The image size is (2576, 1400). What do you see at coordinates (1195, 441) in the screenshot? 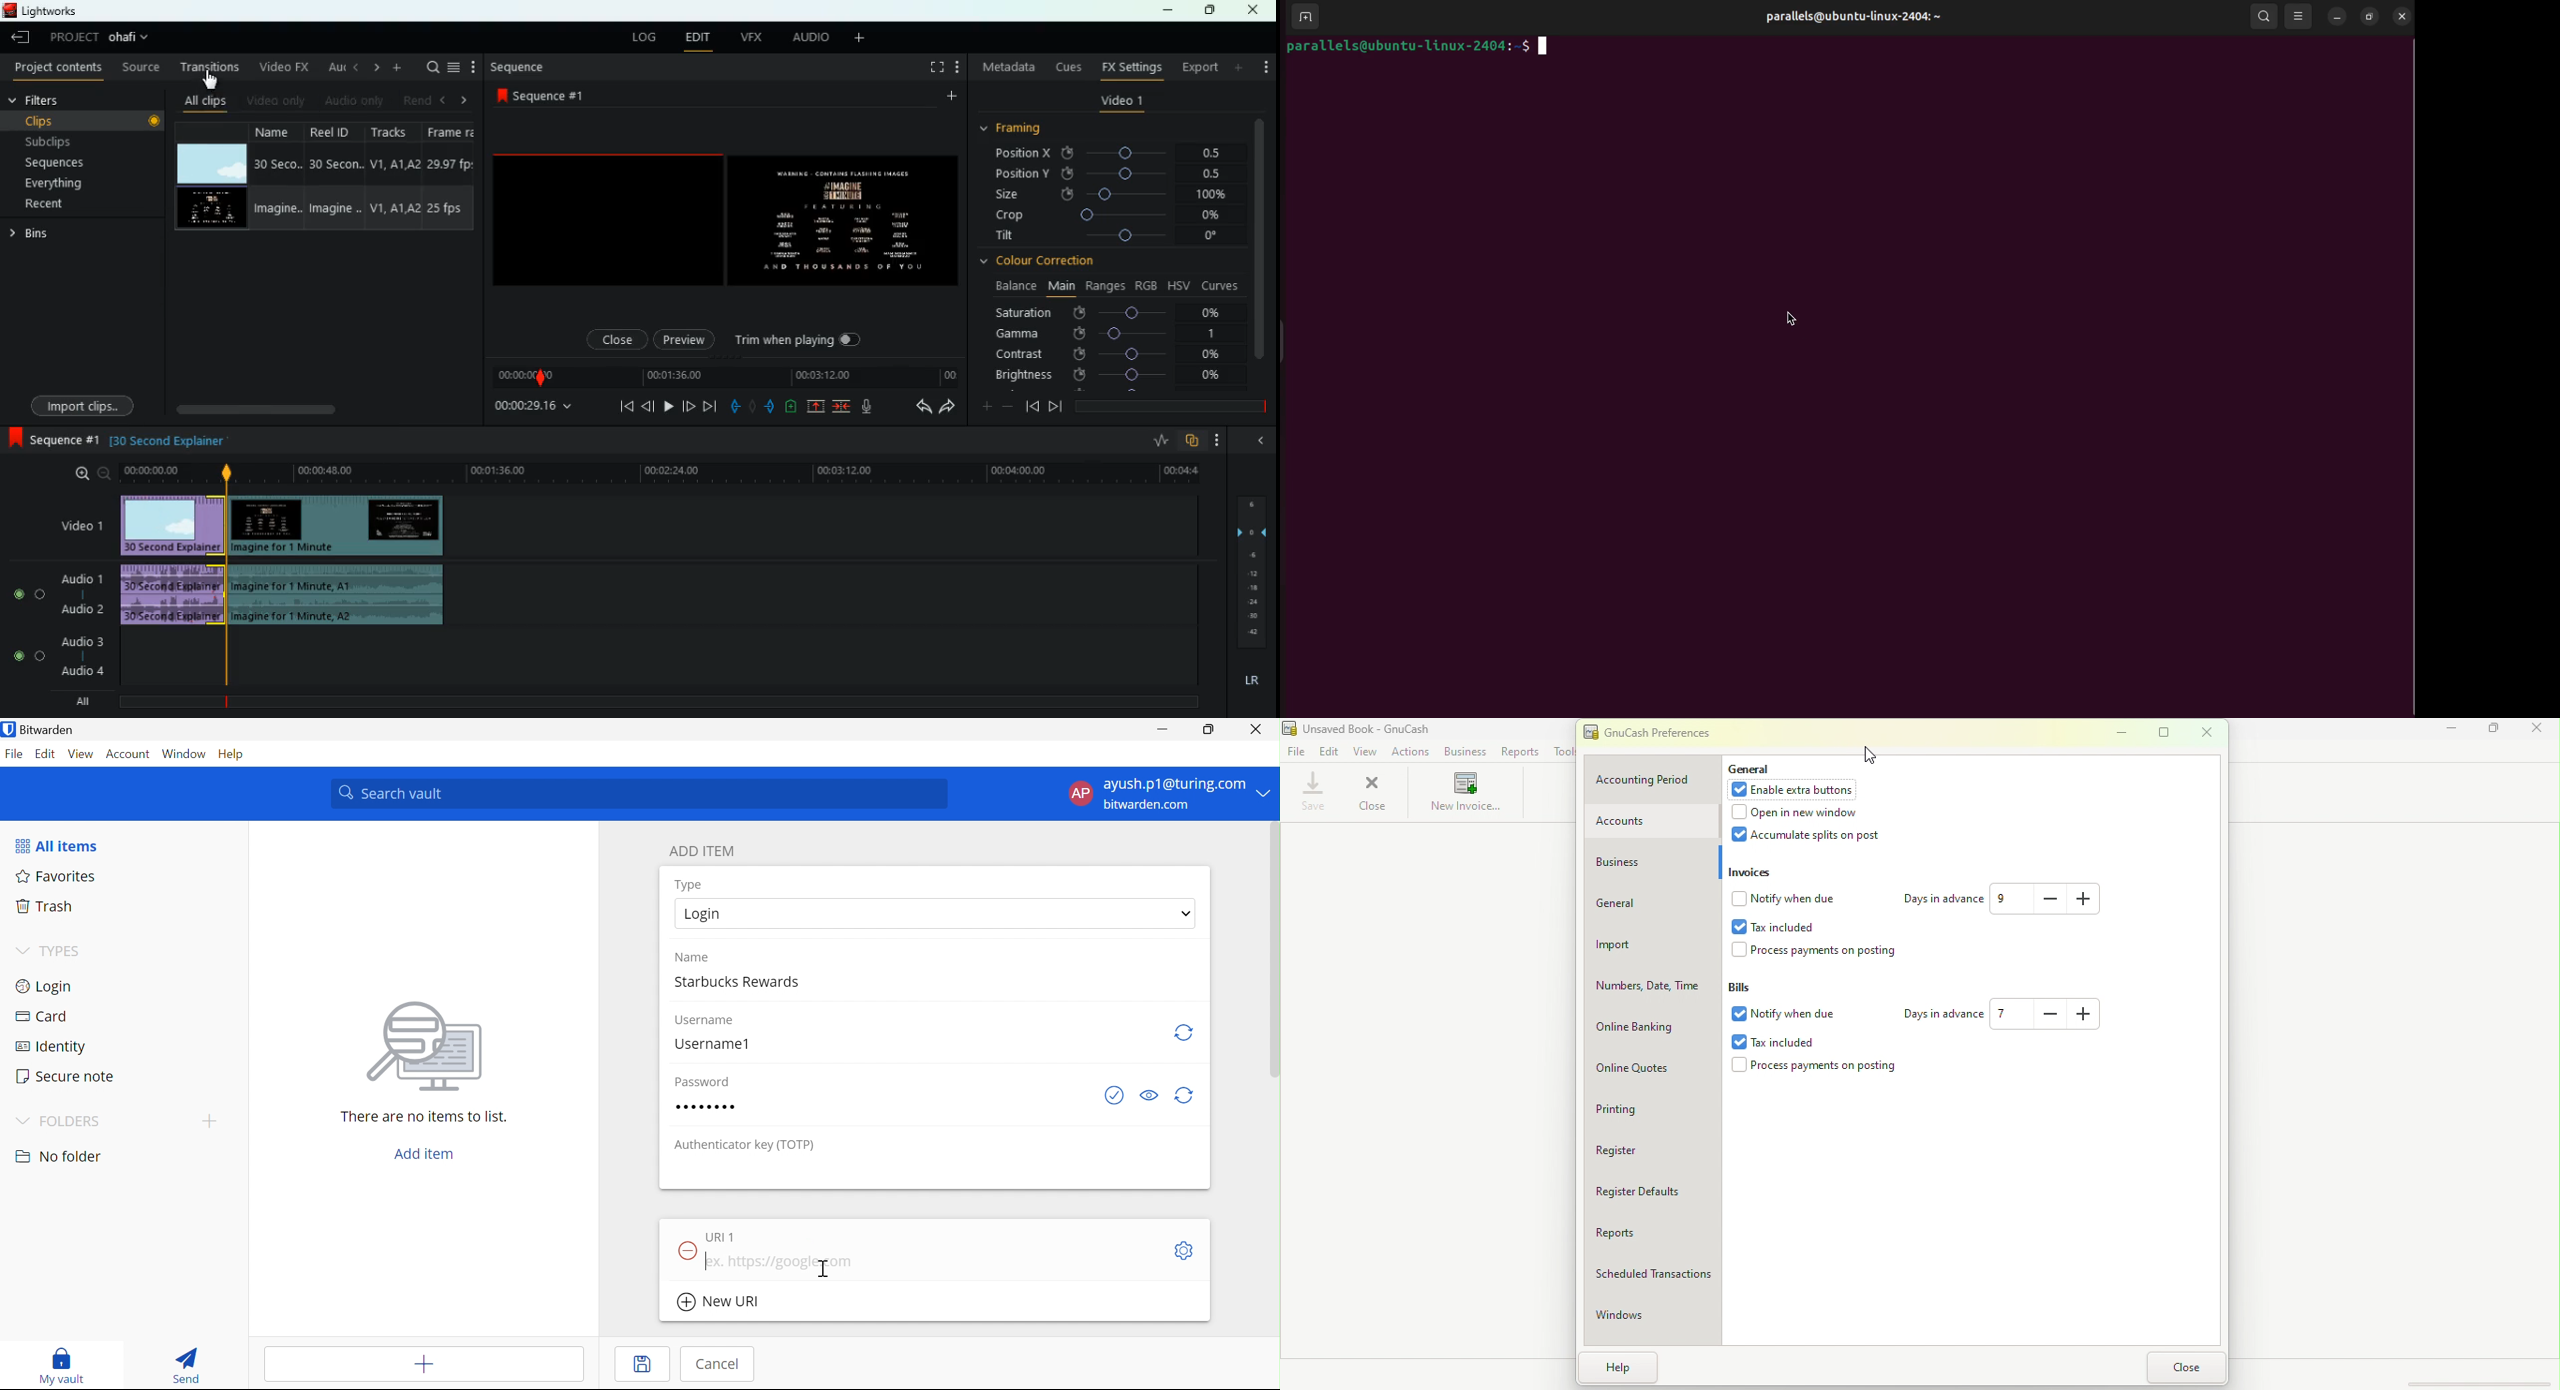
I see `overlap` at bounding box center [1195, 441].